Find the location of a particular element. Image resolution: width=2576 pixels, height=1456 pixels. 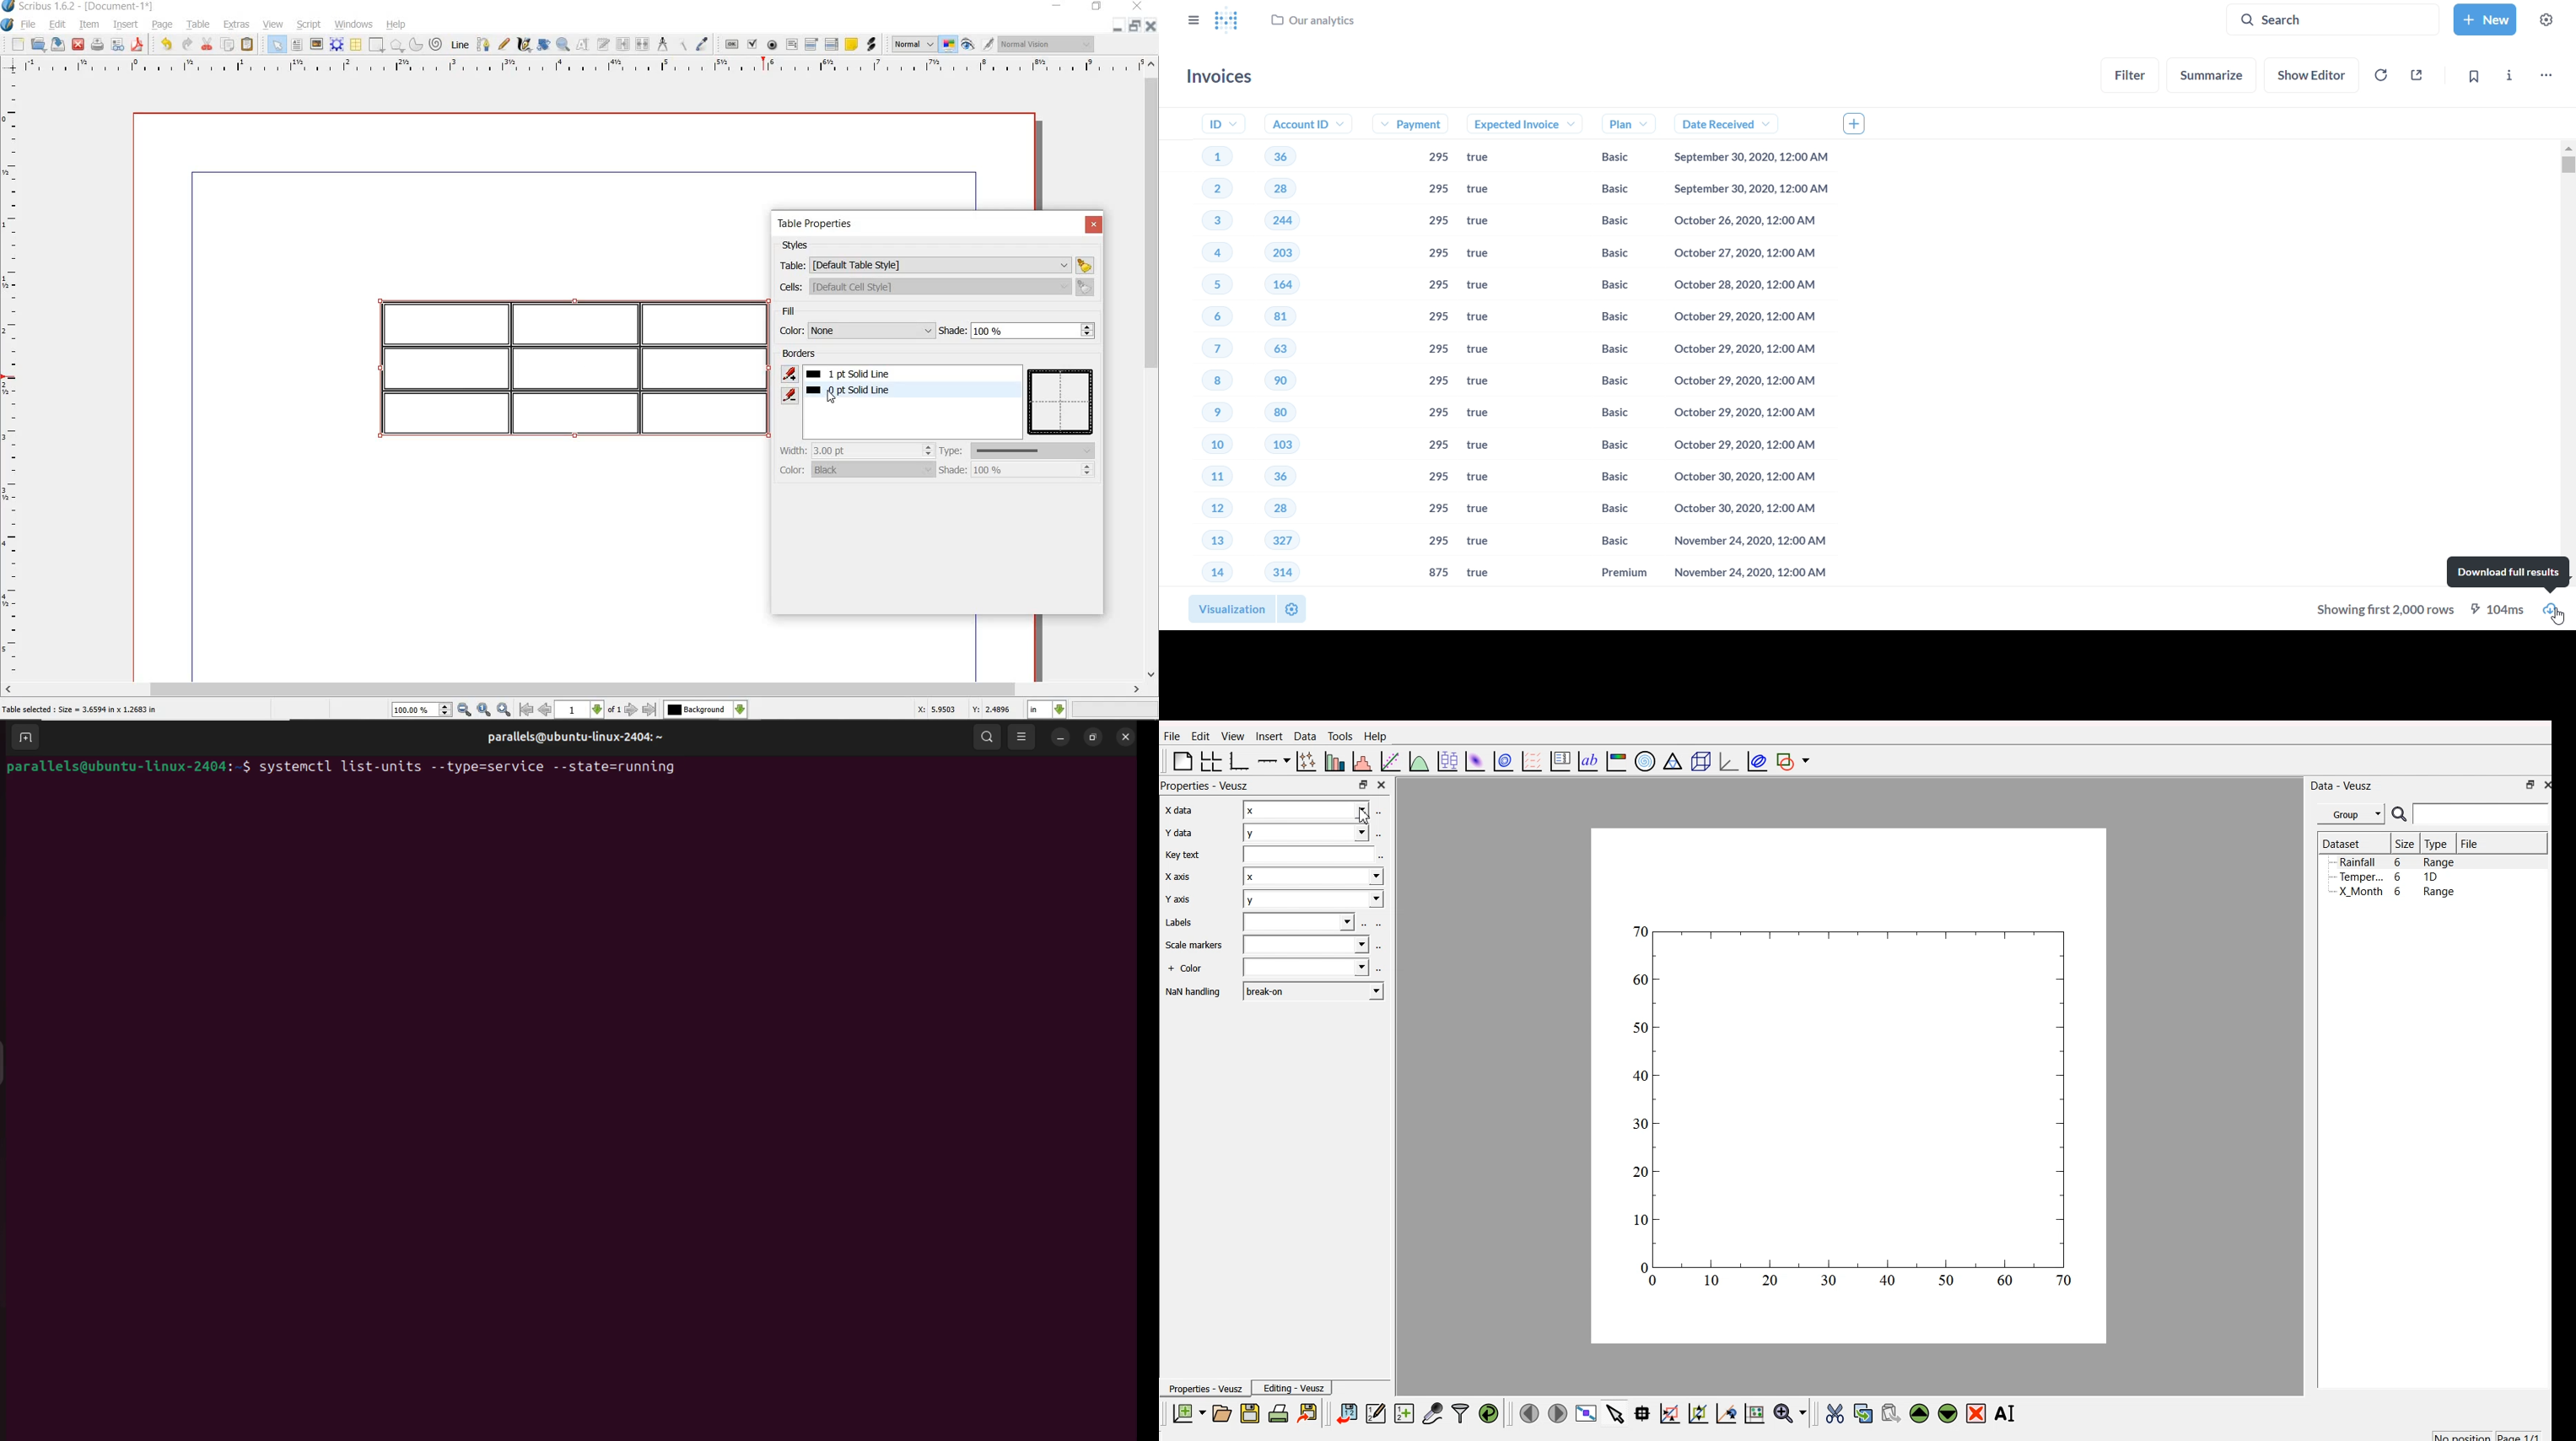

borders is located at coordinates (802, 355).